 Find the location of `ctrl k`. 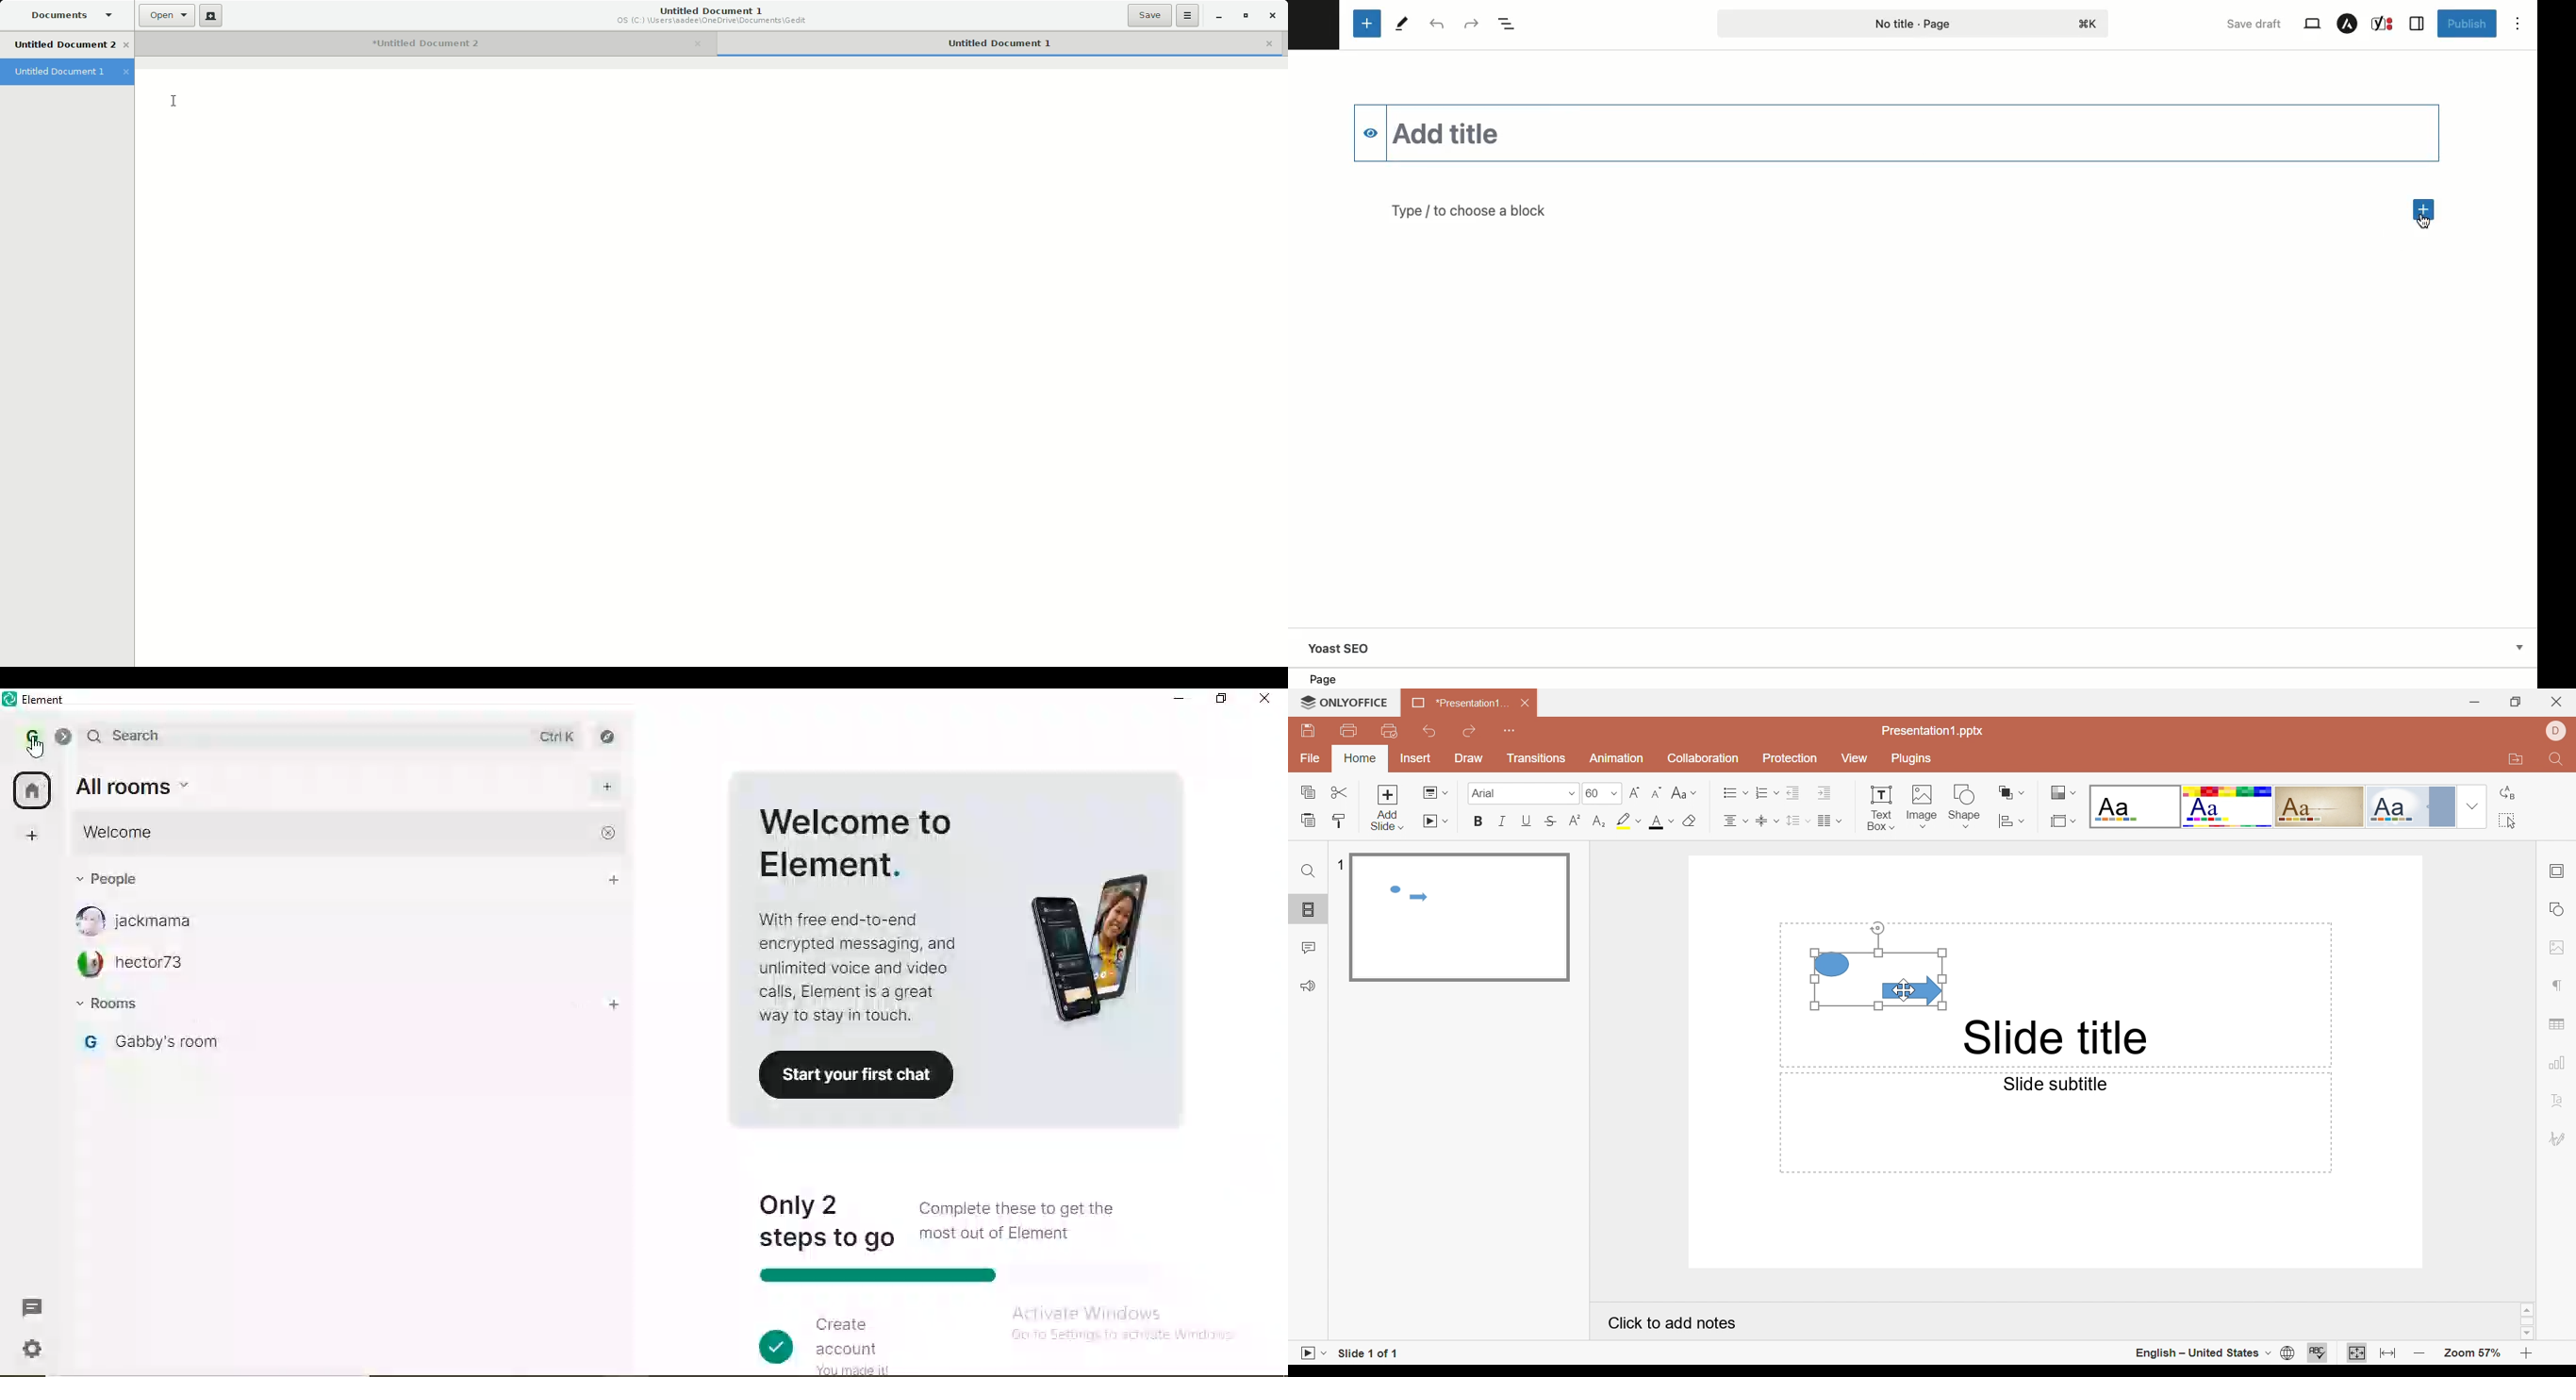

ctrl k is located at coordinates (560, 738).